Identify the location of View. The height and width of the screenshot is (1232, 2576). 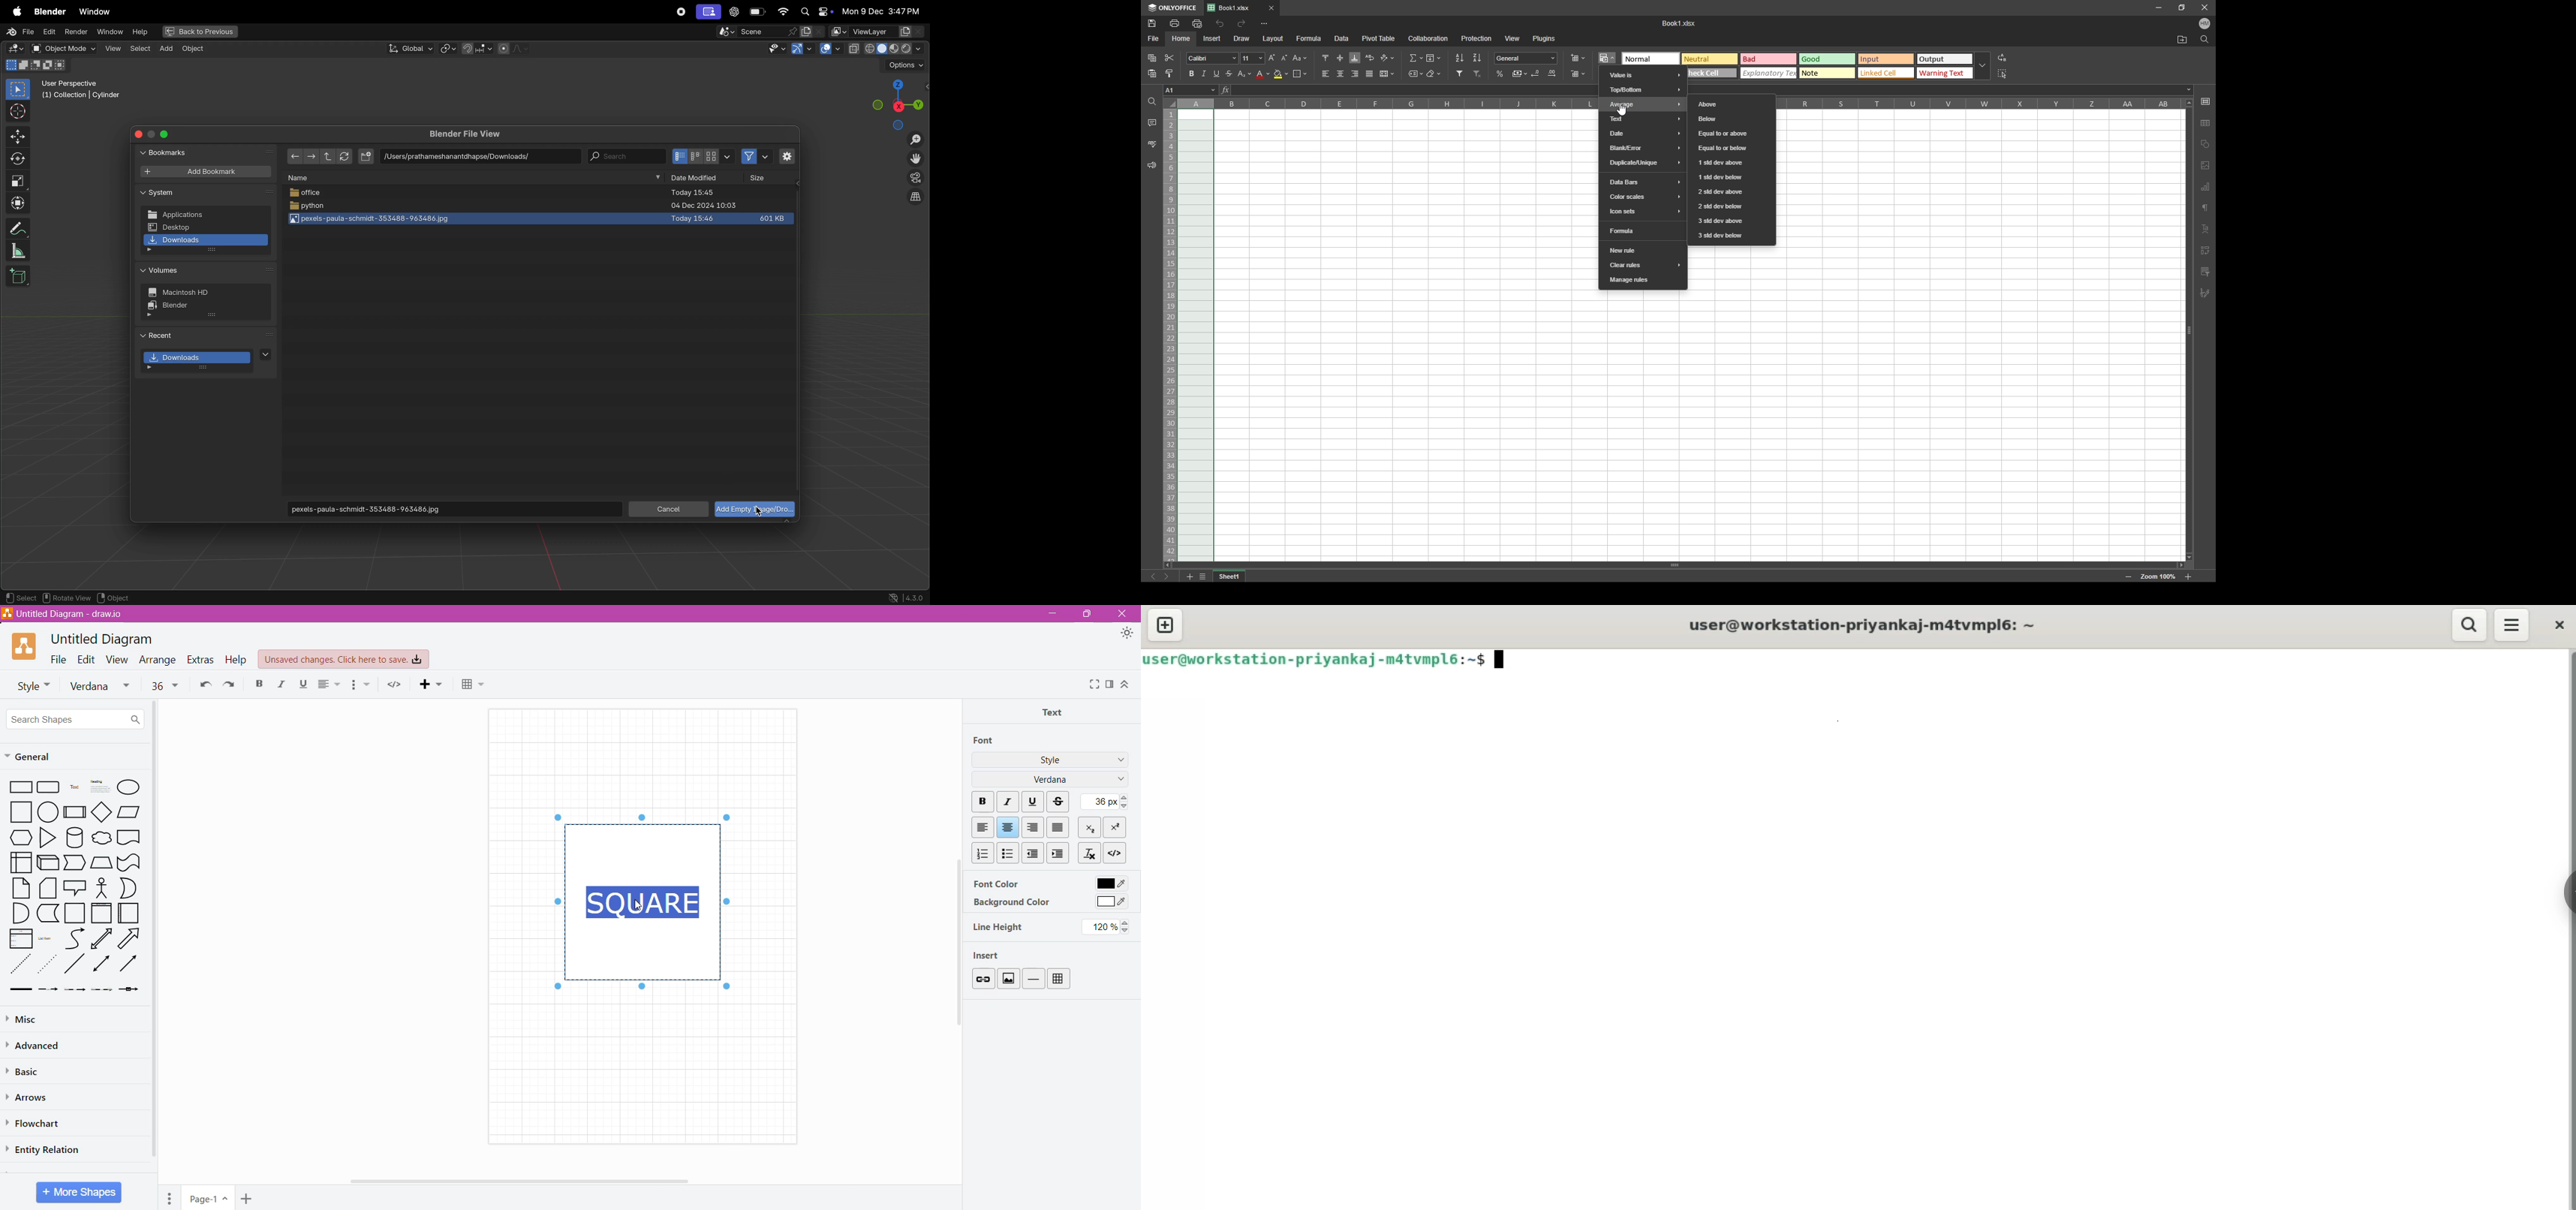
(118, 658).